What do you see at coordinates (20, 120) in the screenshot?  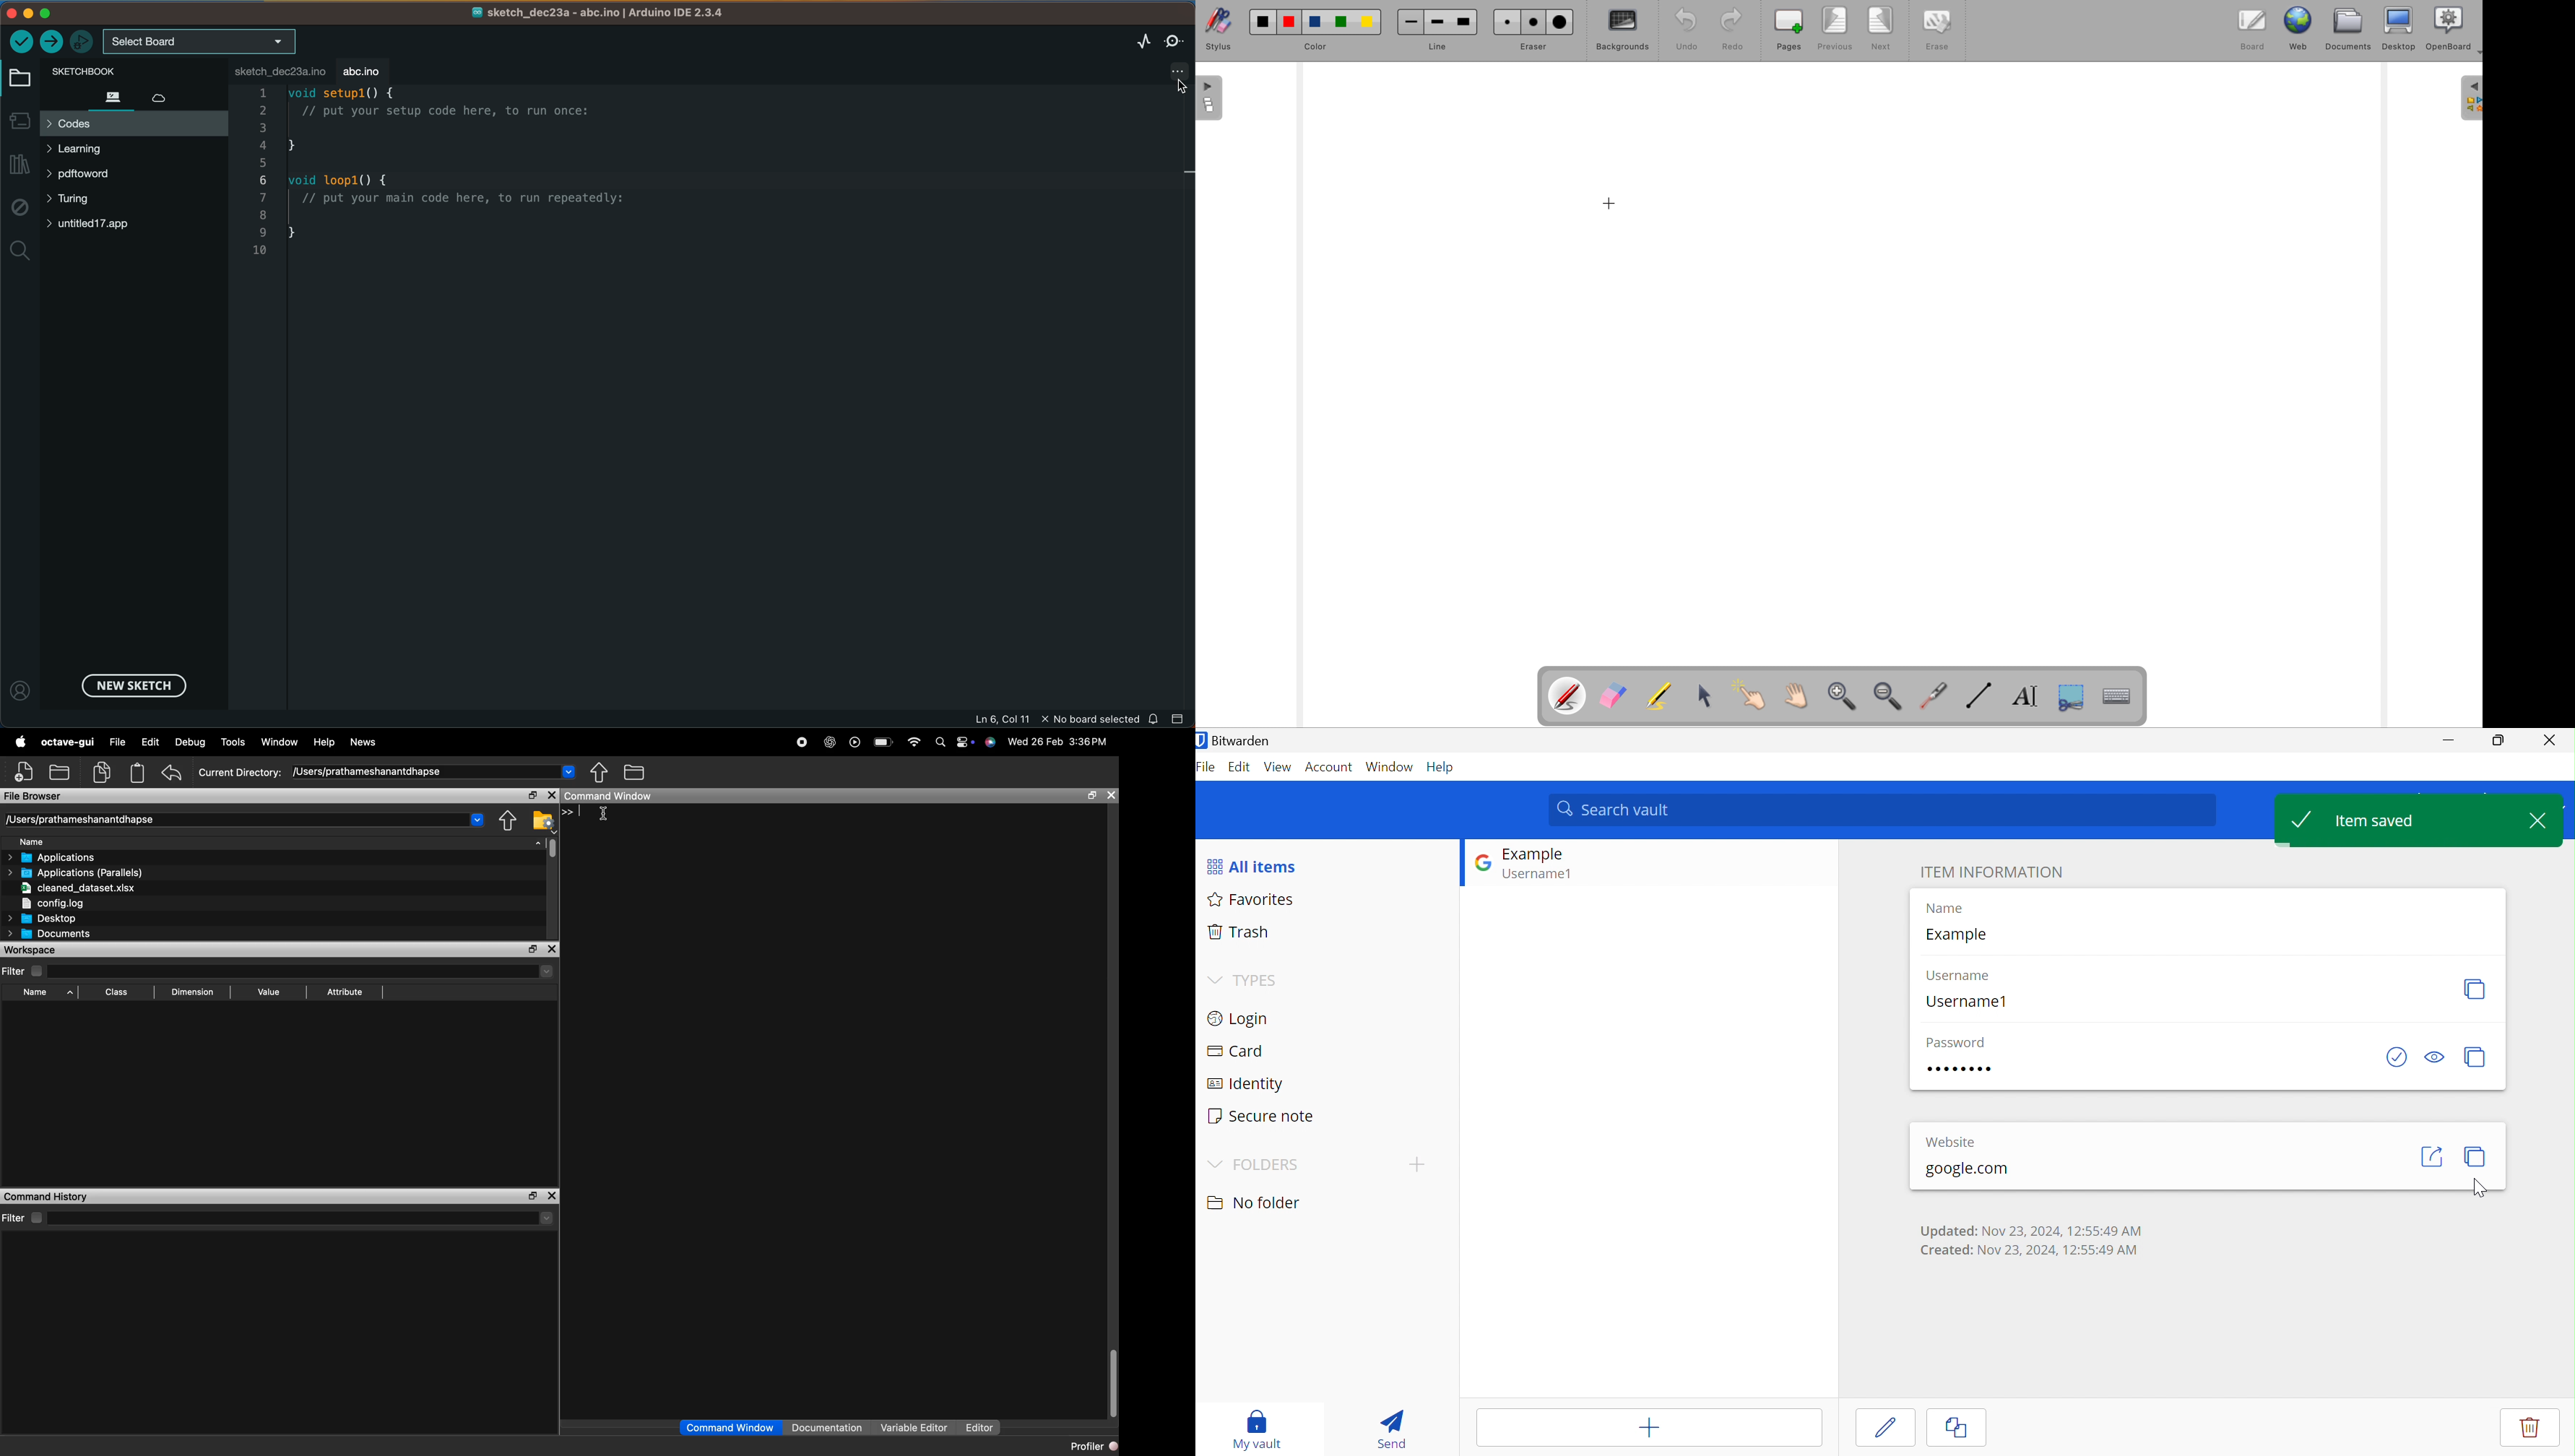 I see `board manager` at bounding box center [20, 120].